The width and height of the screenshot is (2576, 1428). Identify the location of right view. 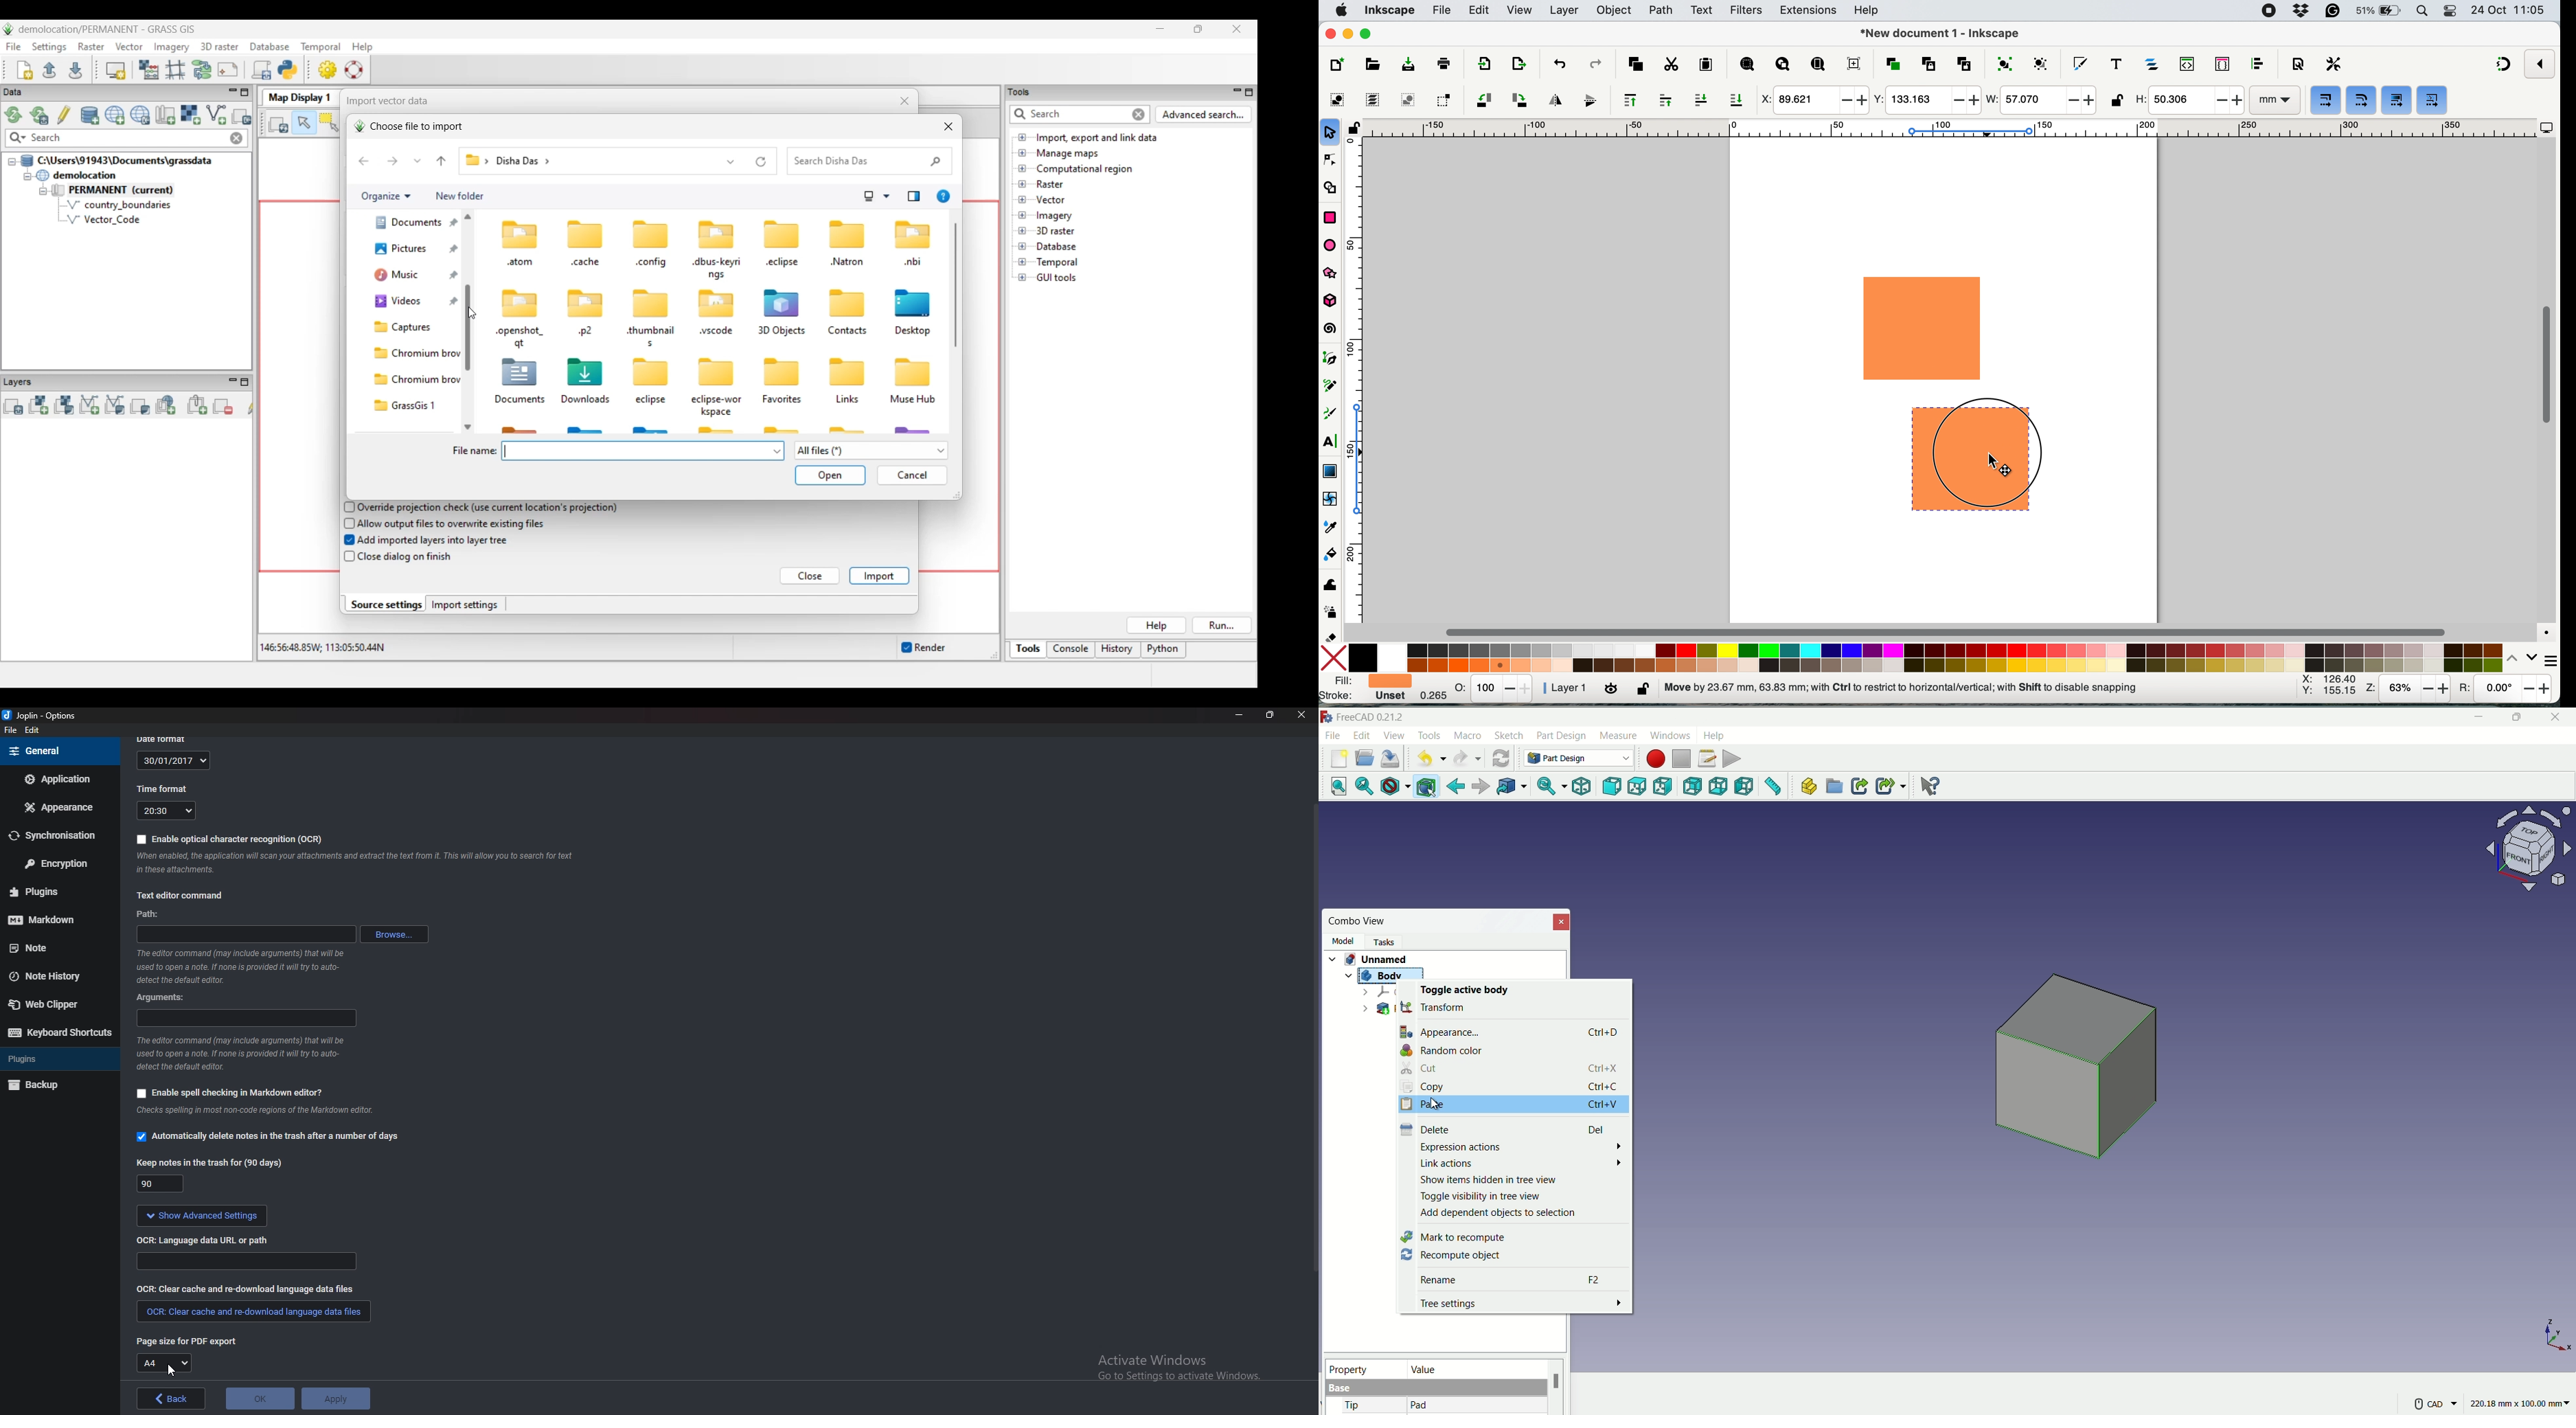
(1664, 789).